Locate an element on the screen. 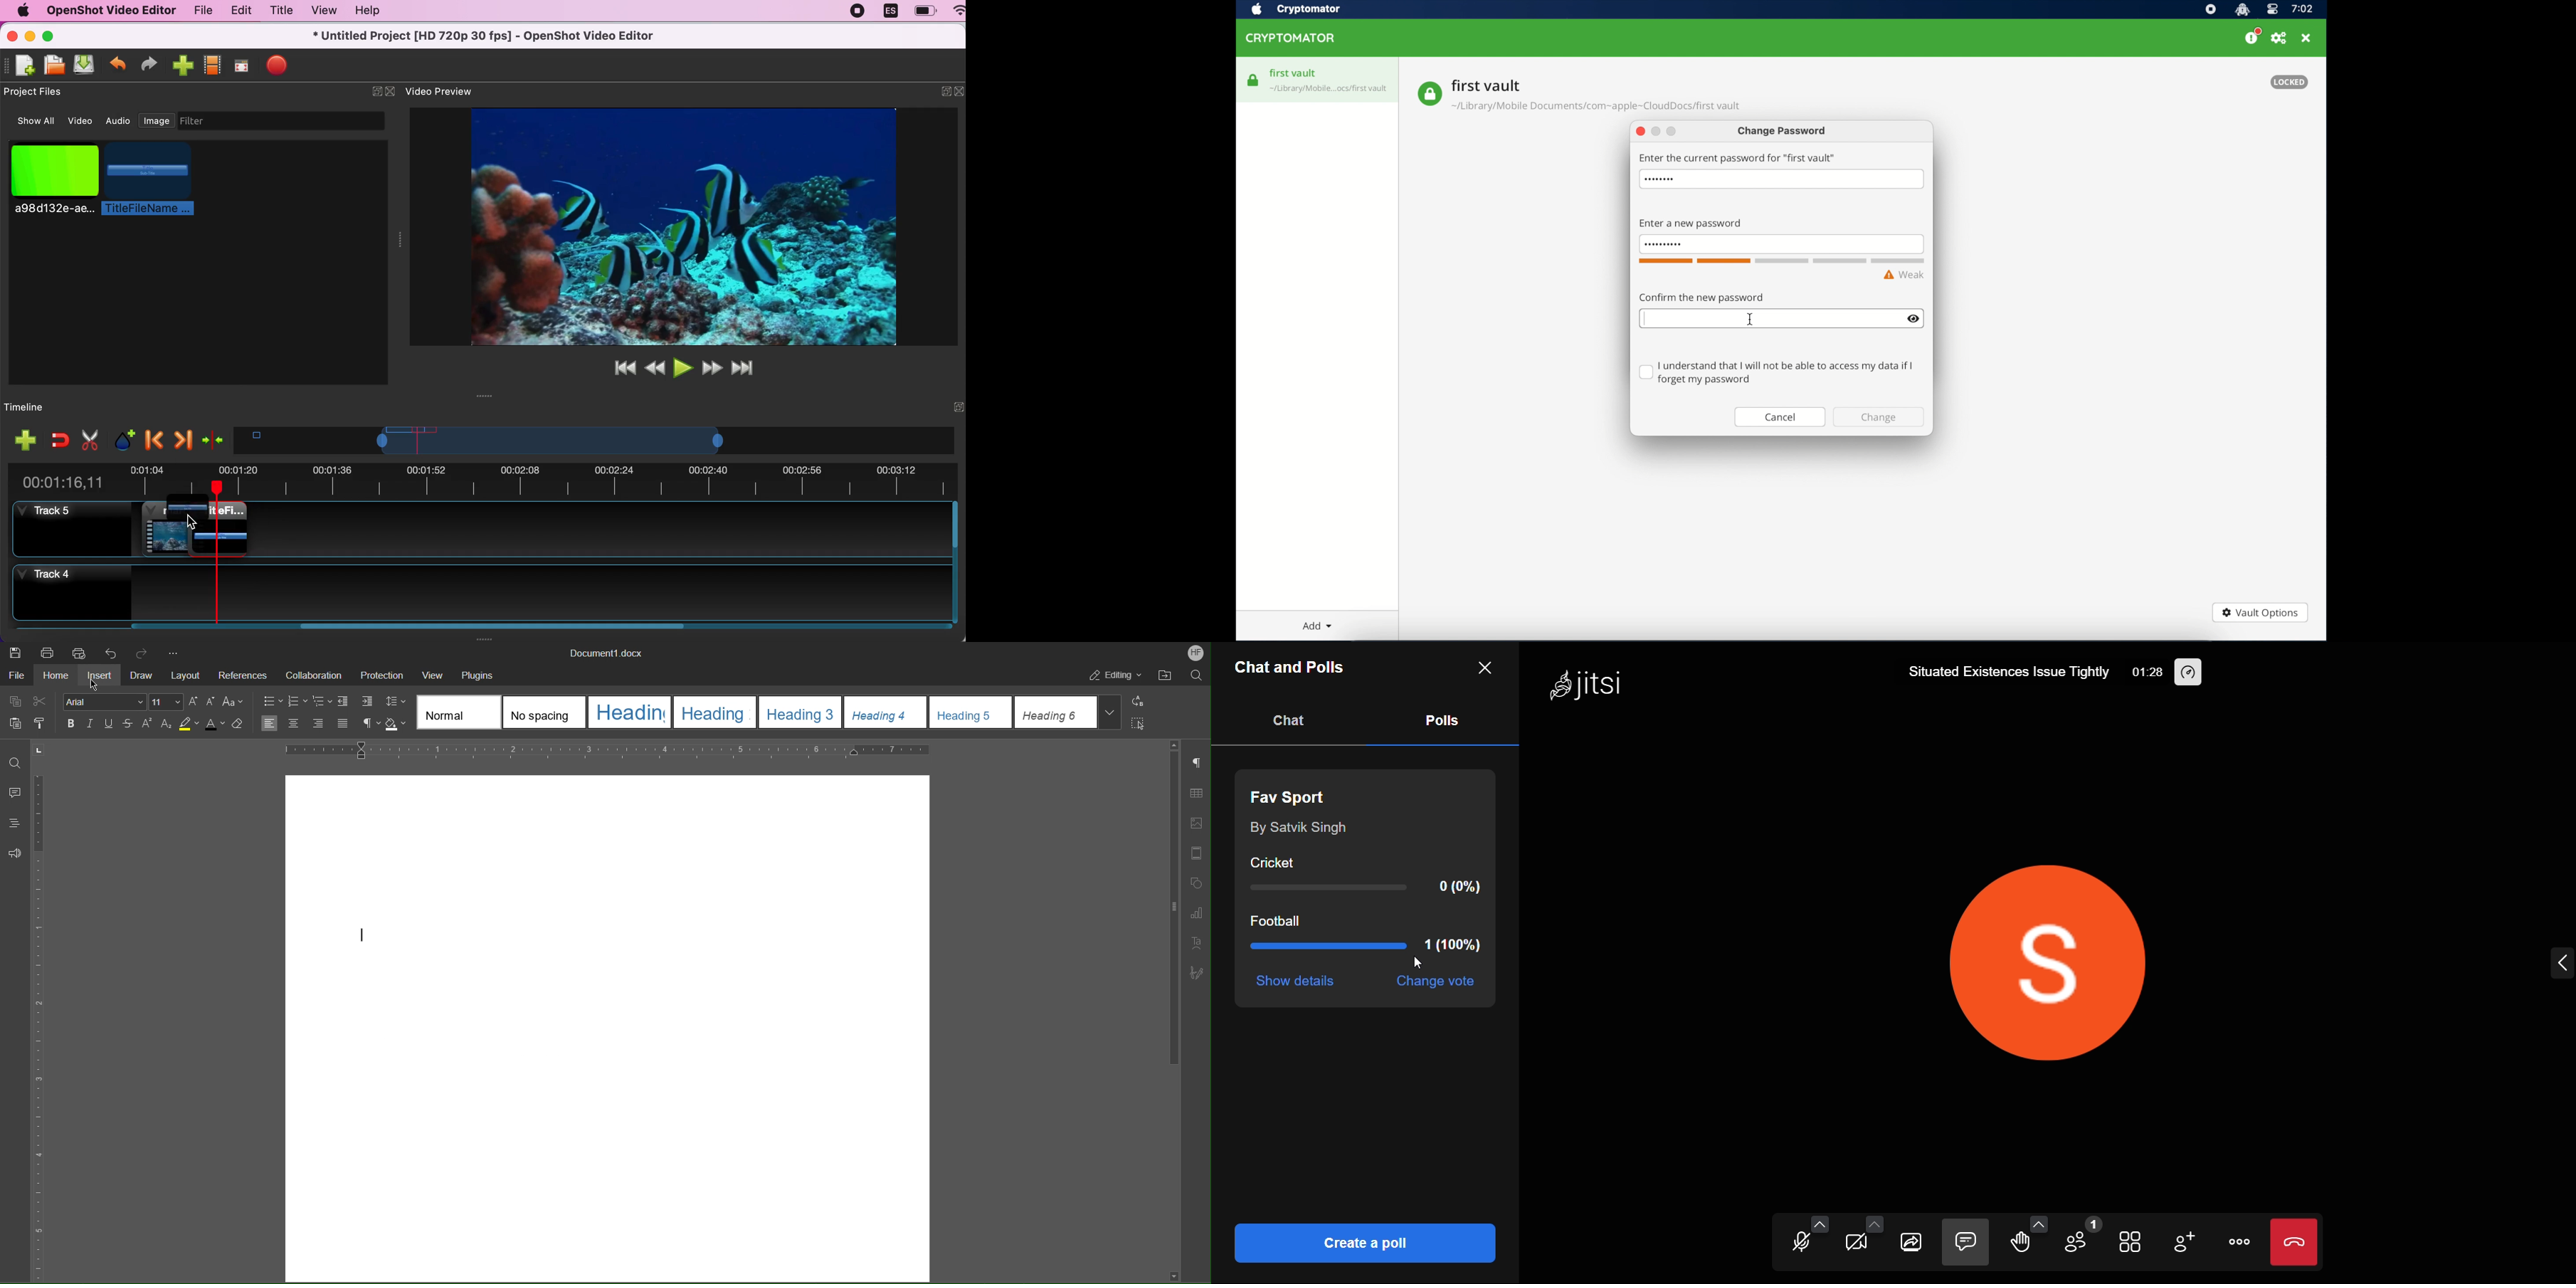 The height and width of the screenshot is (1288, 2576). Print  is located at coordinates (48, 651).